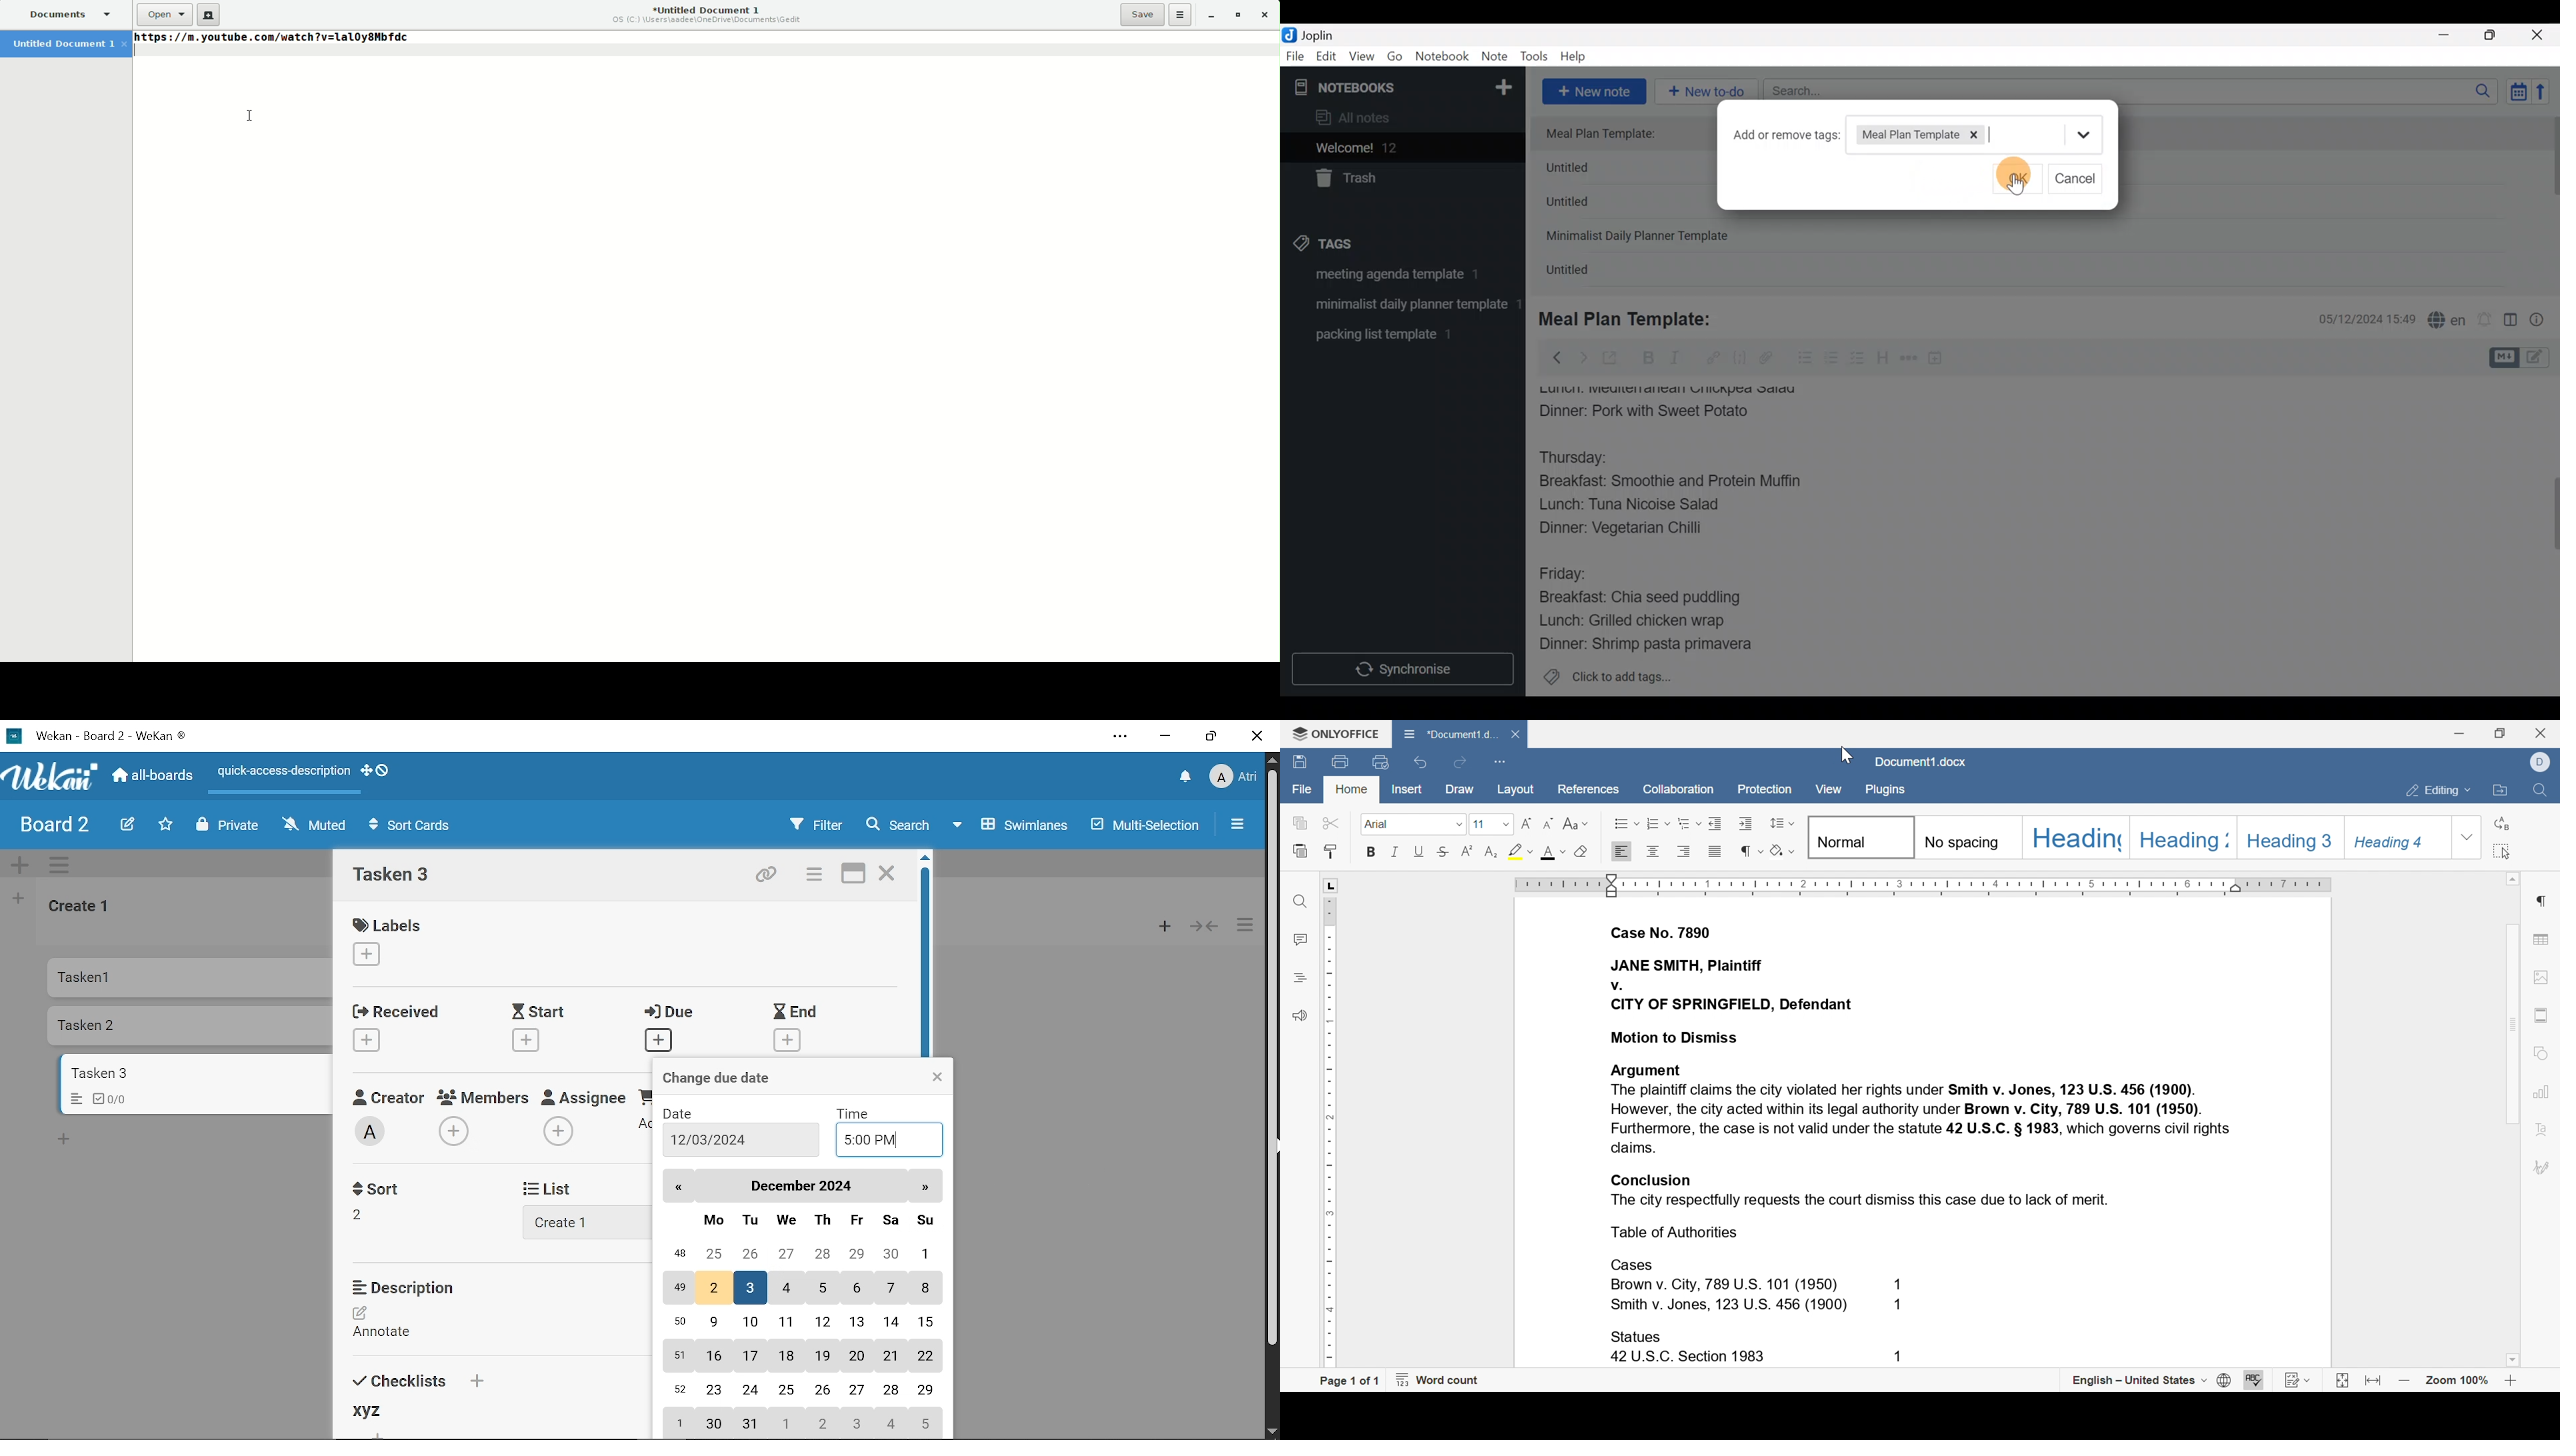 The height and width of the screenshot is (1456, 2576). I want to click on Untitled, so click(1583, 273).